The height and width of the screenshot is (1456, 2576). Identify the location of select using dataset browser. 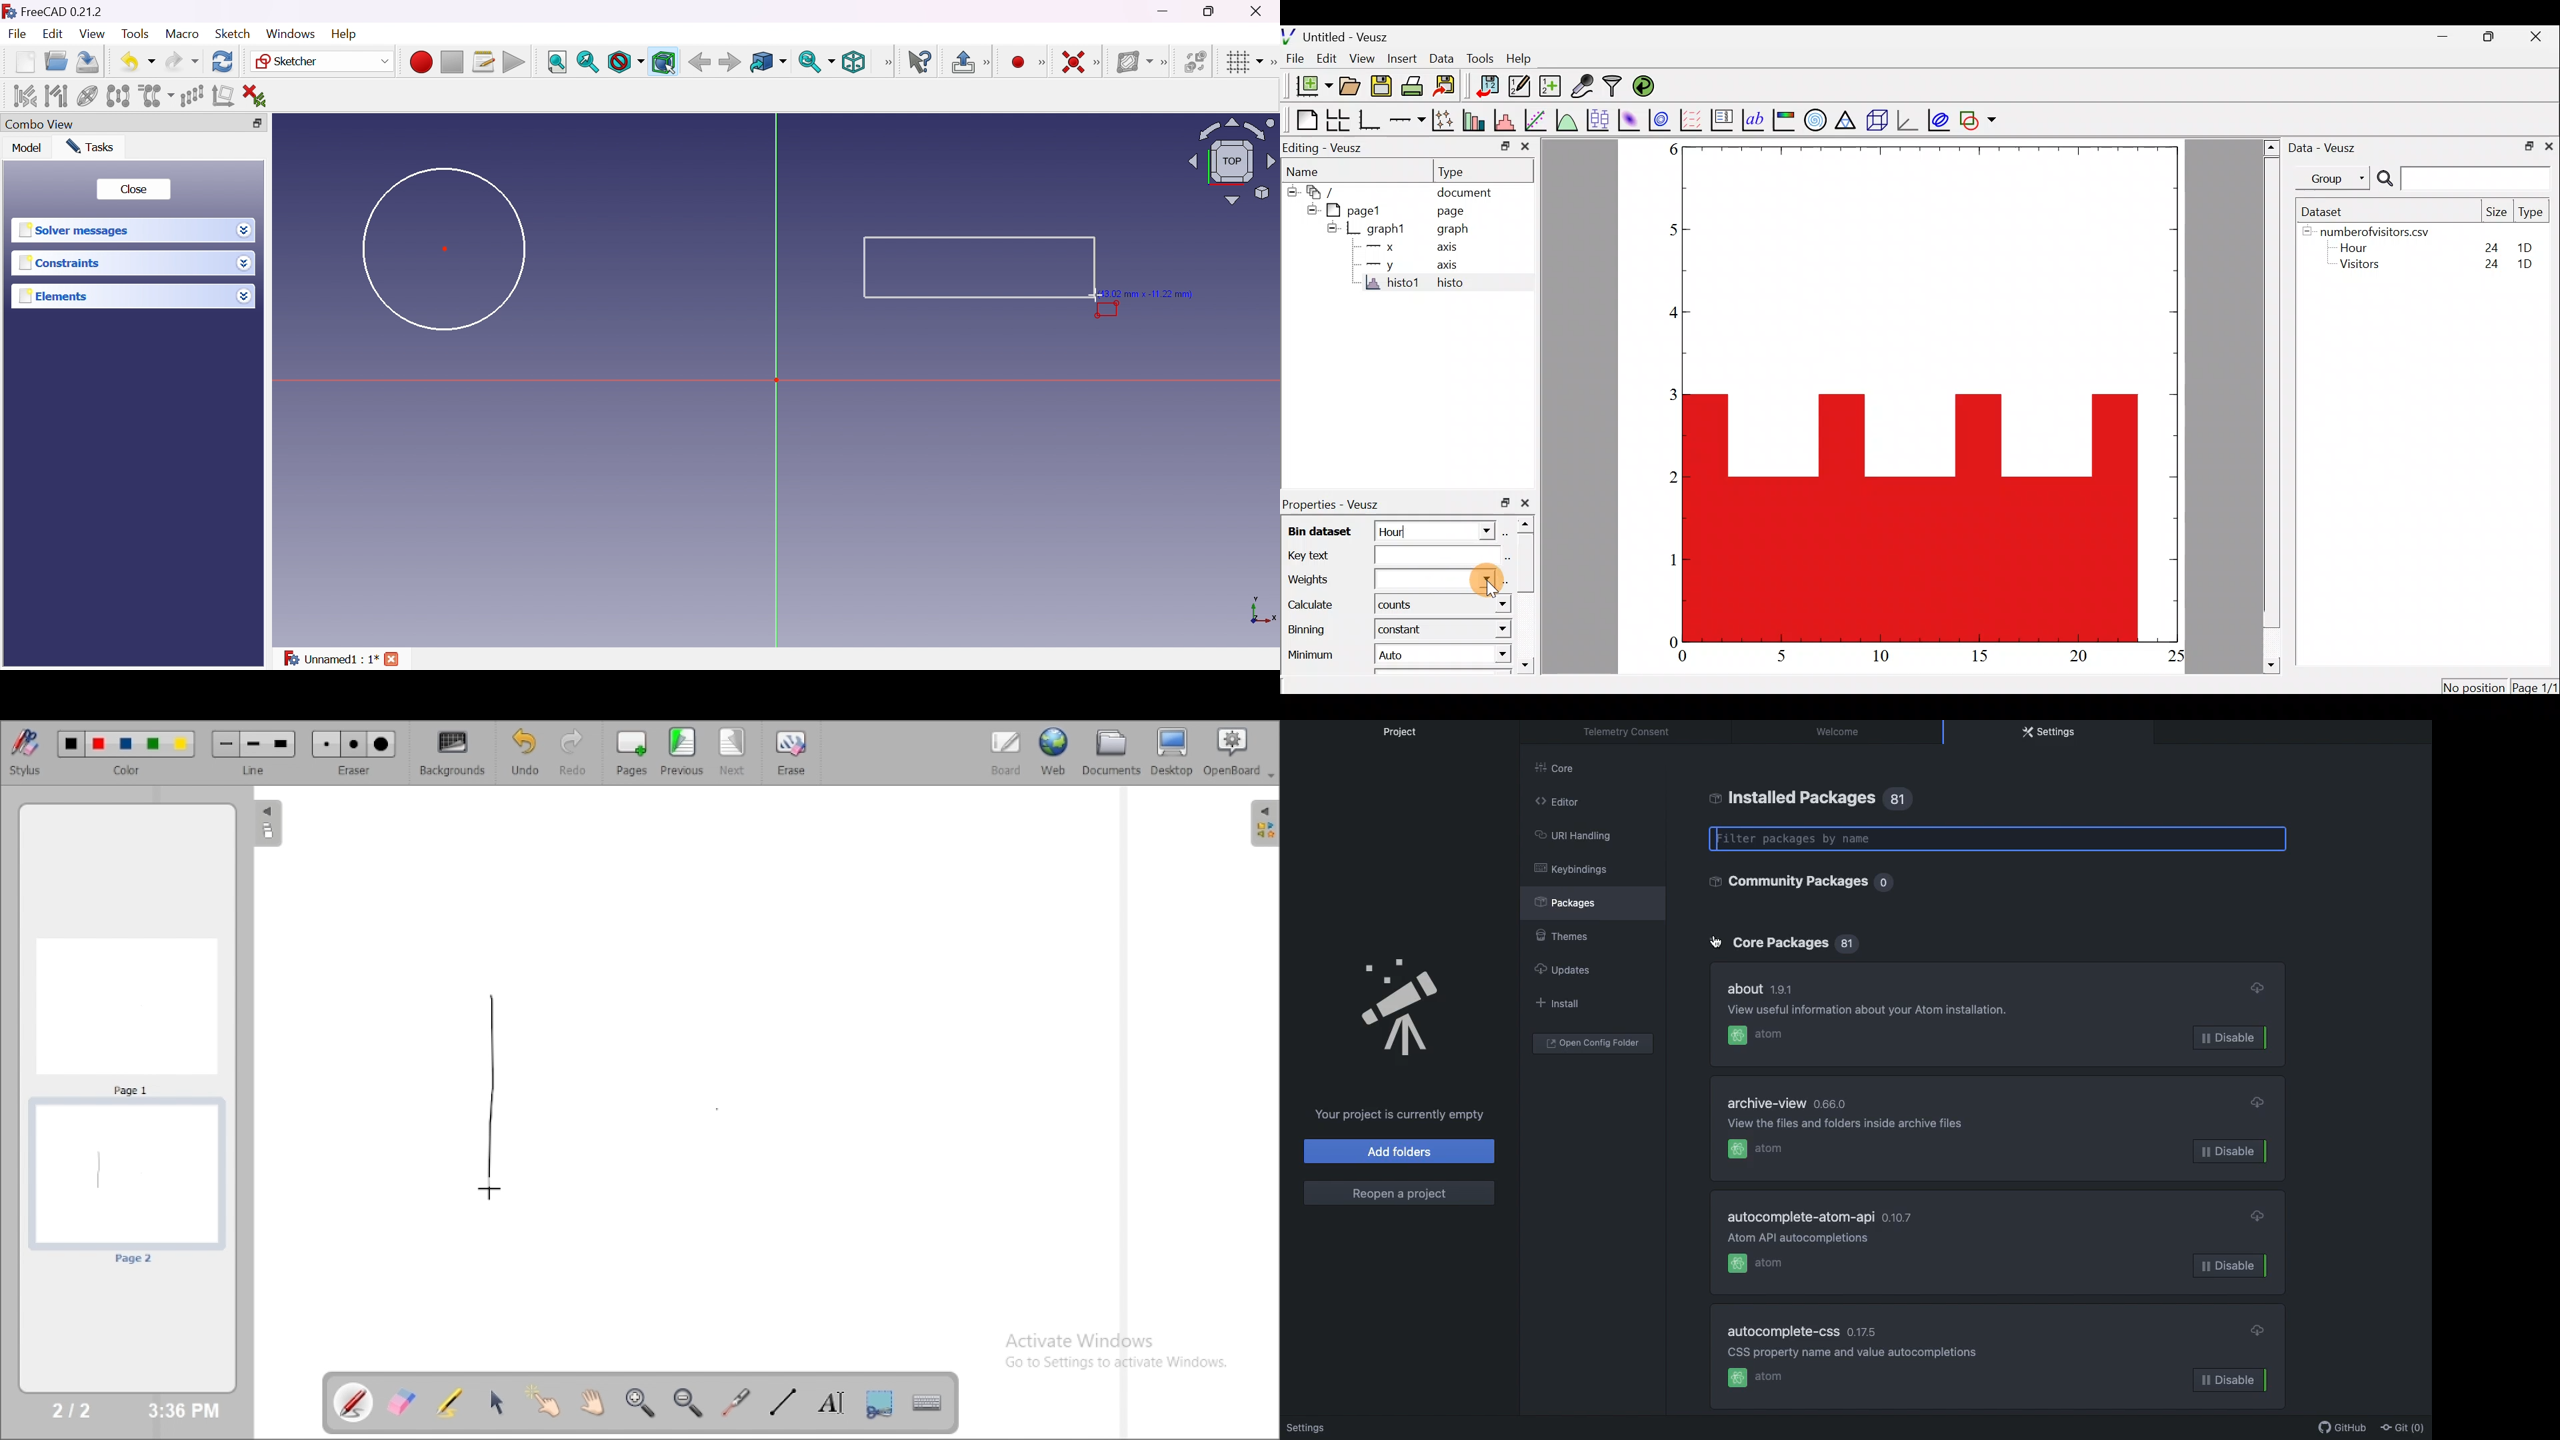
(1507, 532).